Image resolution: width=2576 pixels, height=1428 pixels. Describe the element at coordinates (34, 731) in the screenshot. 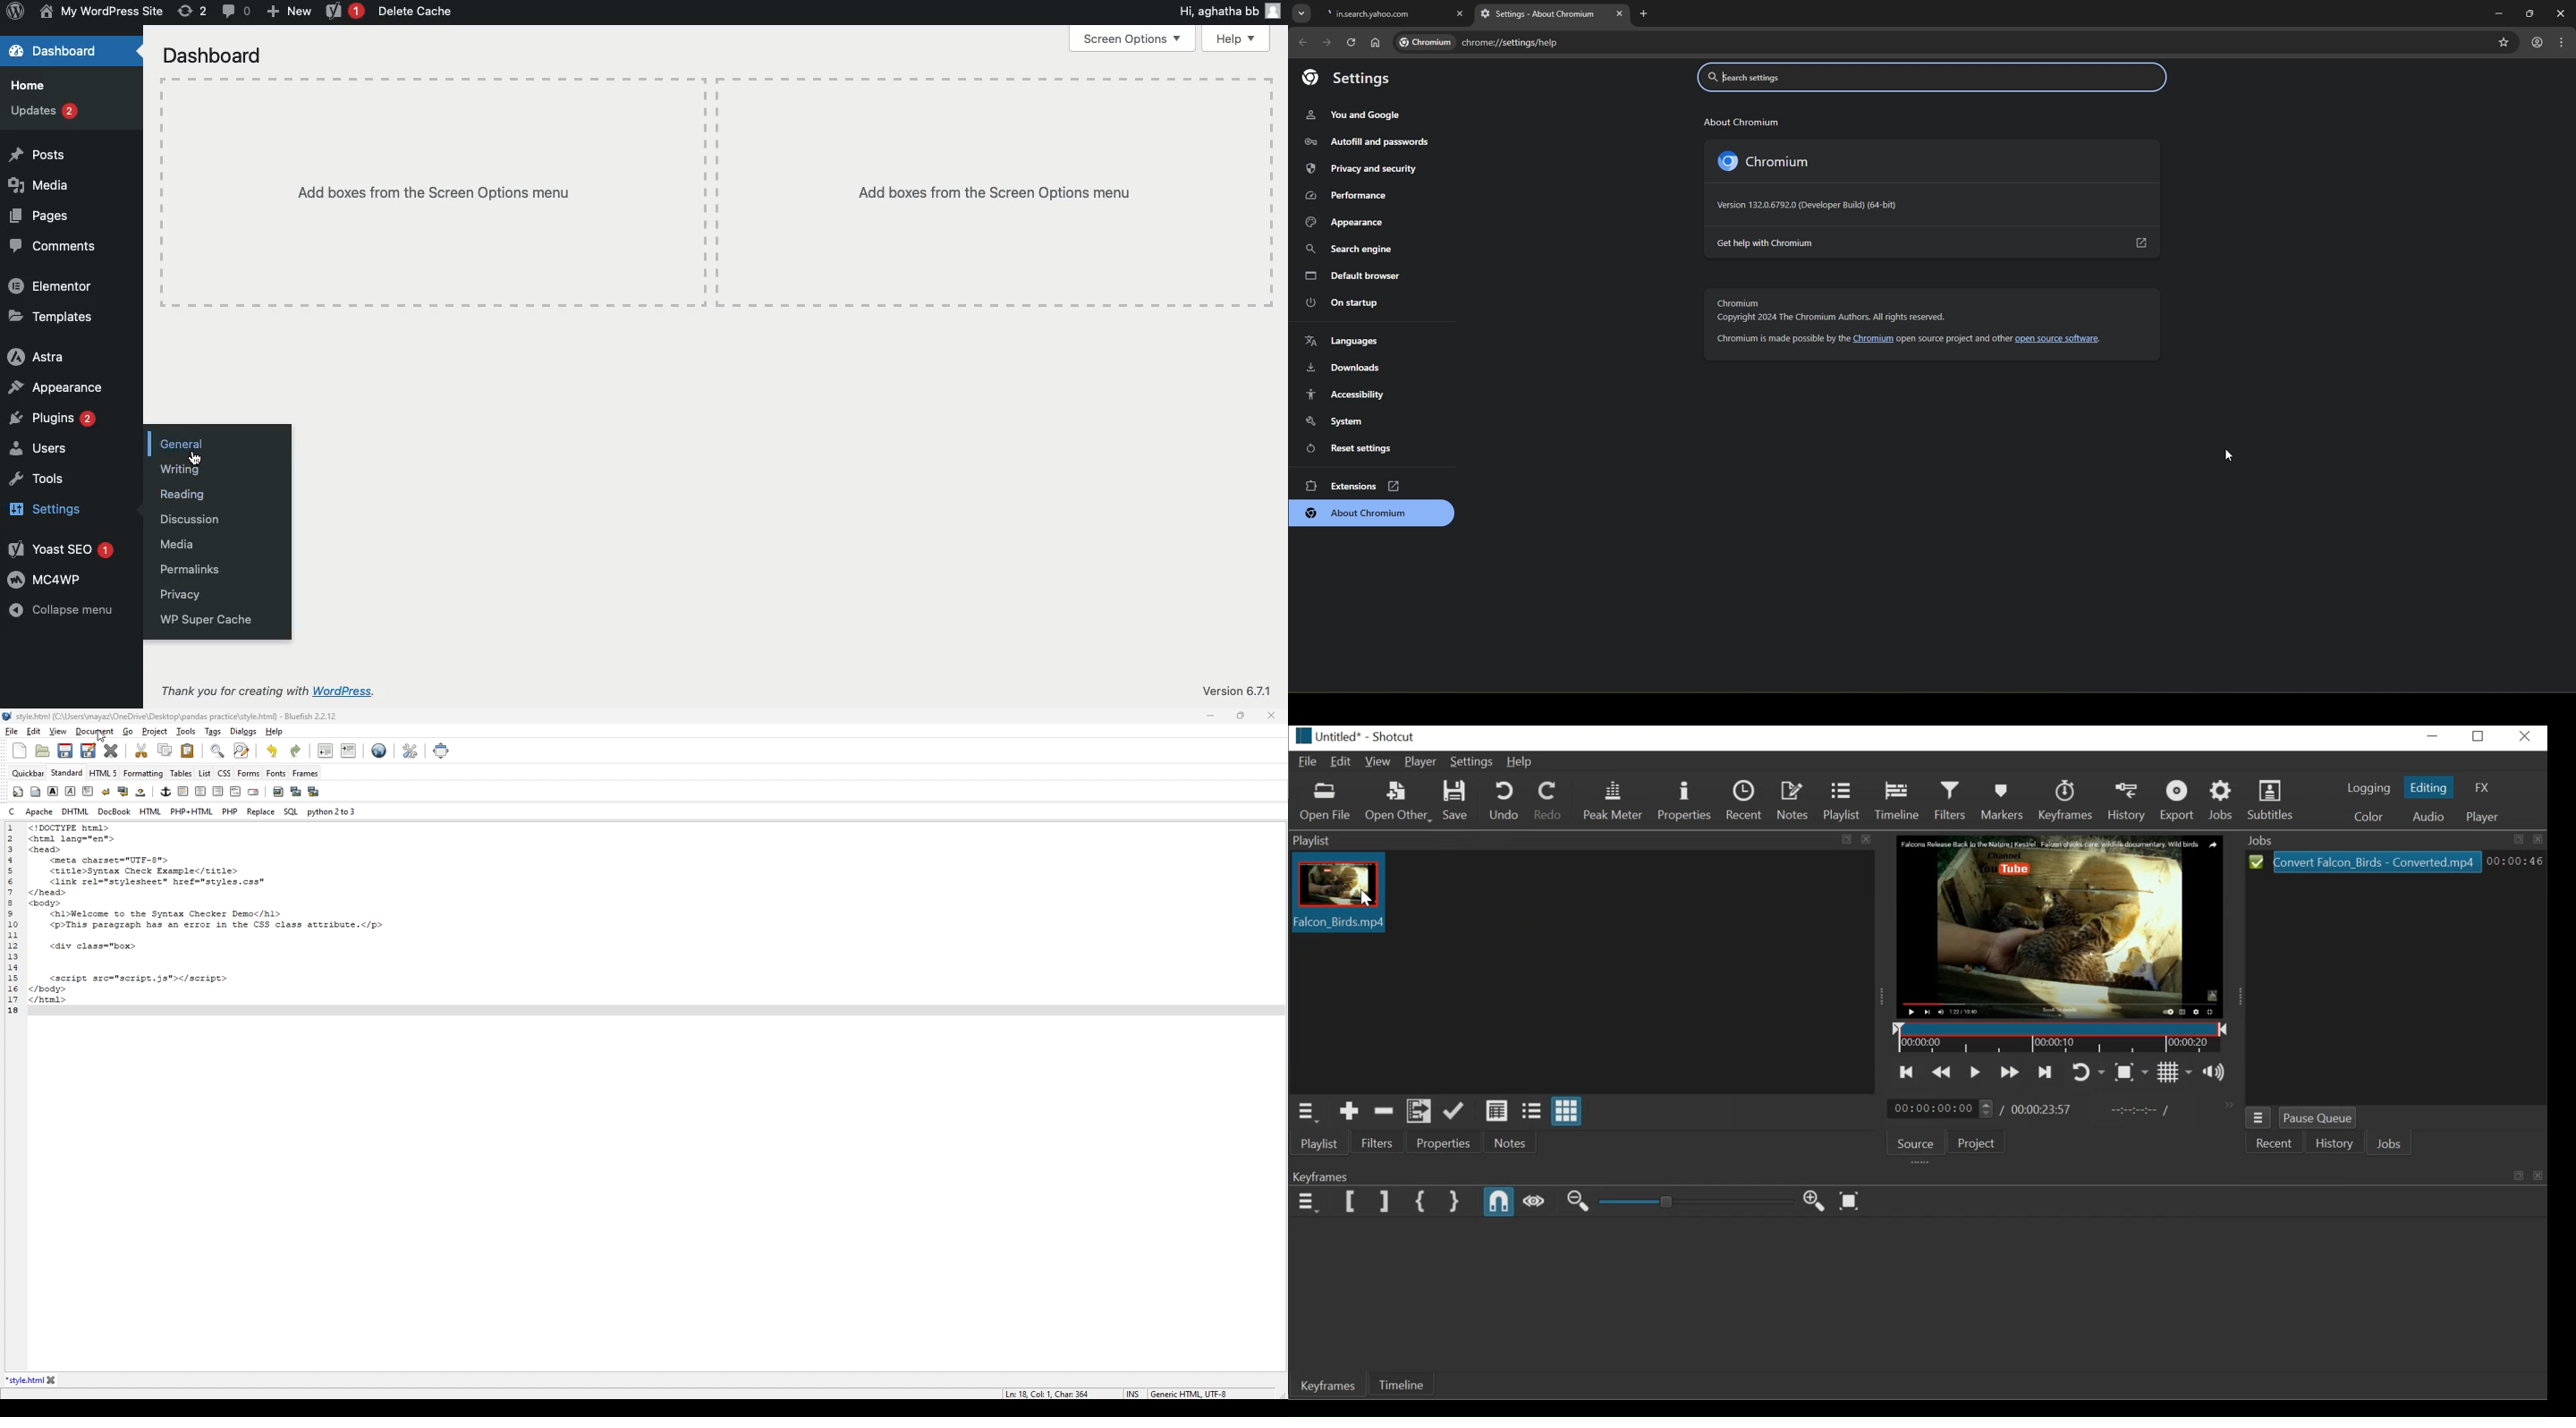

I see `edit` at that location.